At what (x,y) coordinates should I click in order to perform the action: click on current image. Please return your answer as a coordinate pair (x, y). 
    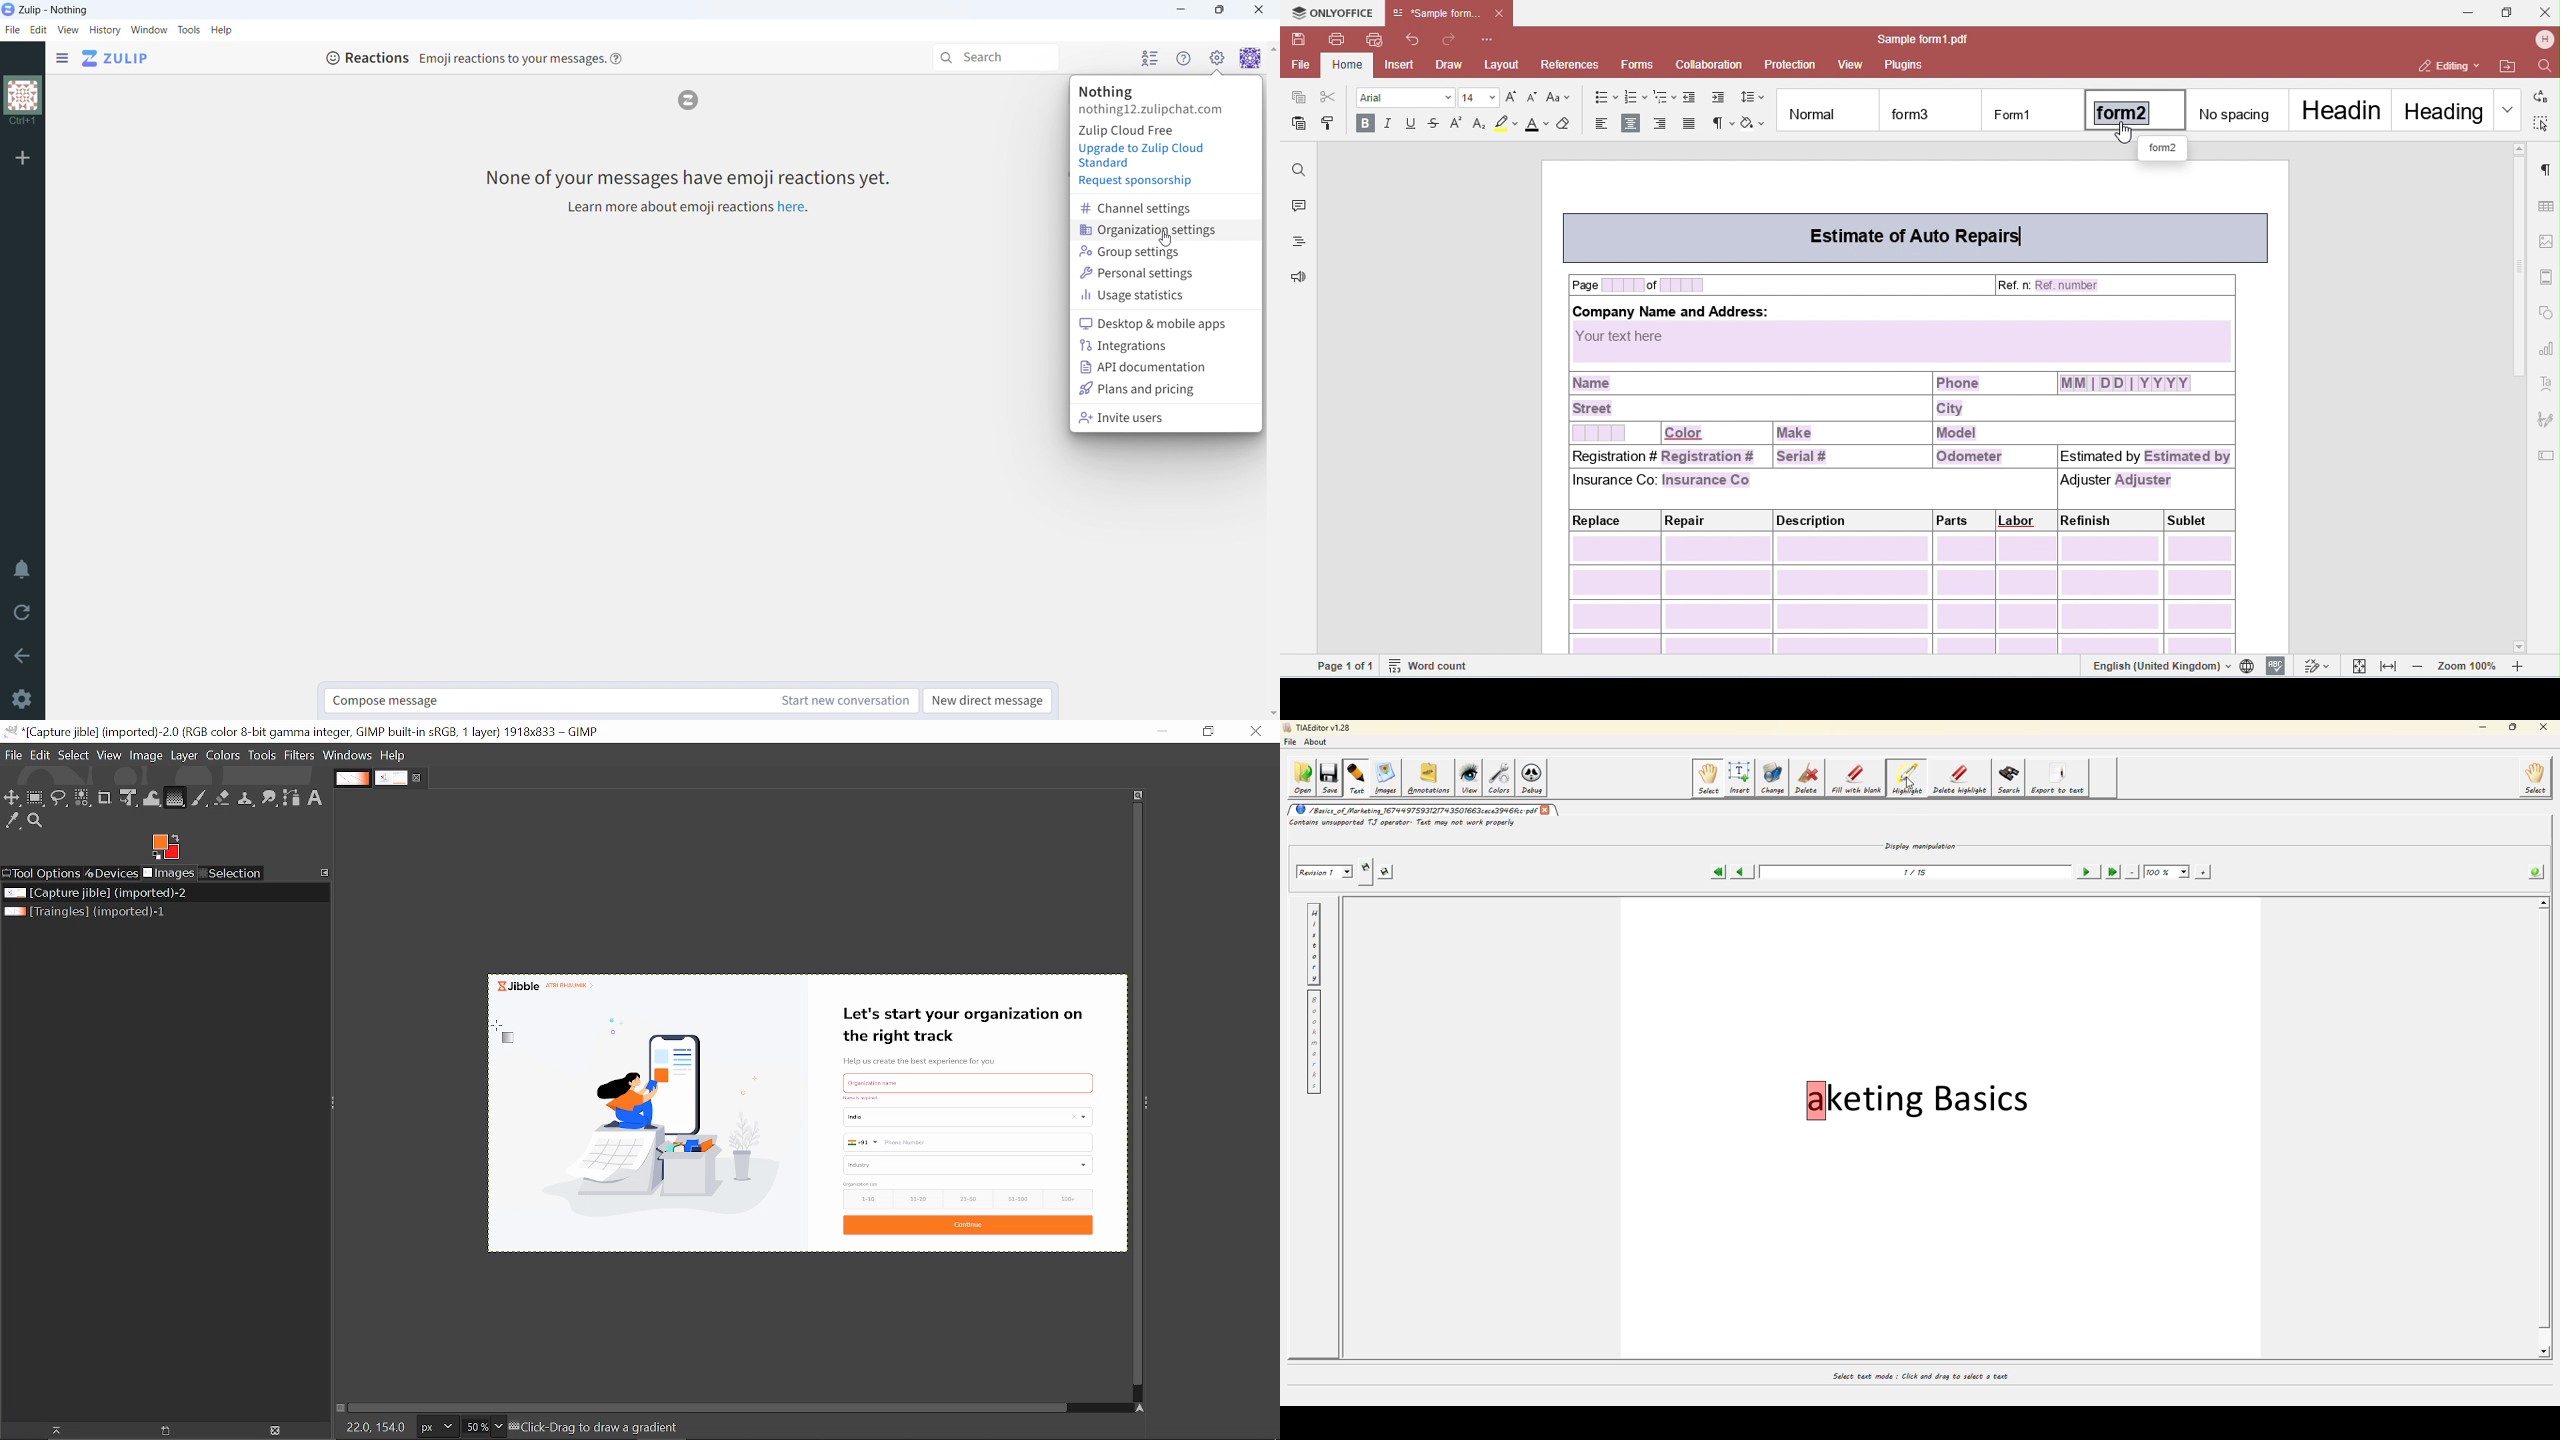
    Looking at the image, I should click on (801, 1114).